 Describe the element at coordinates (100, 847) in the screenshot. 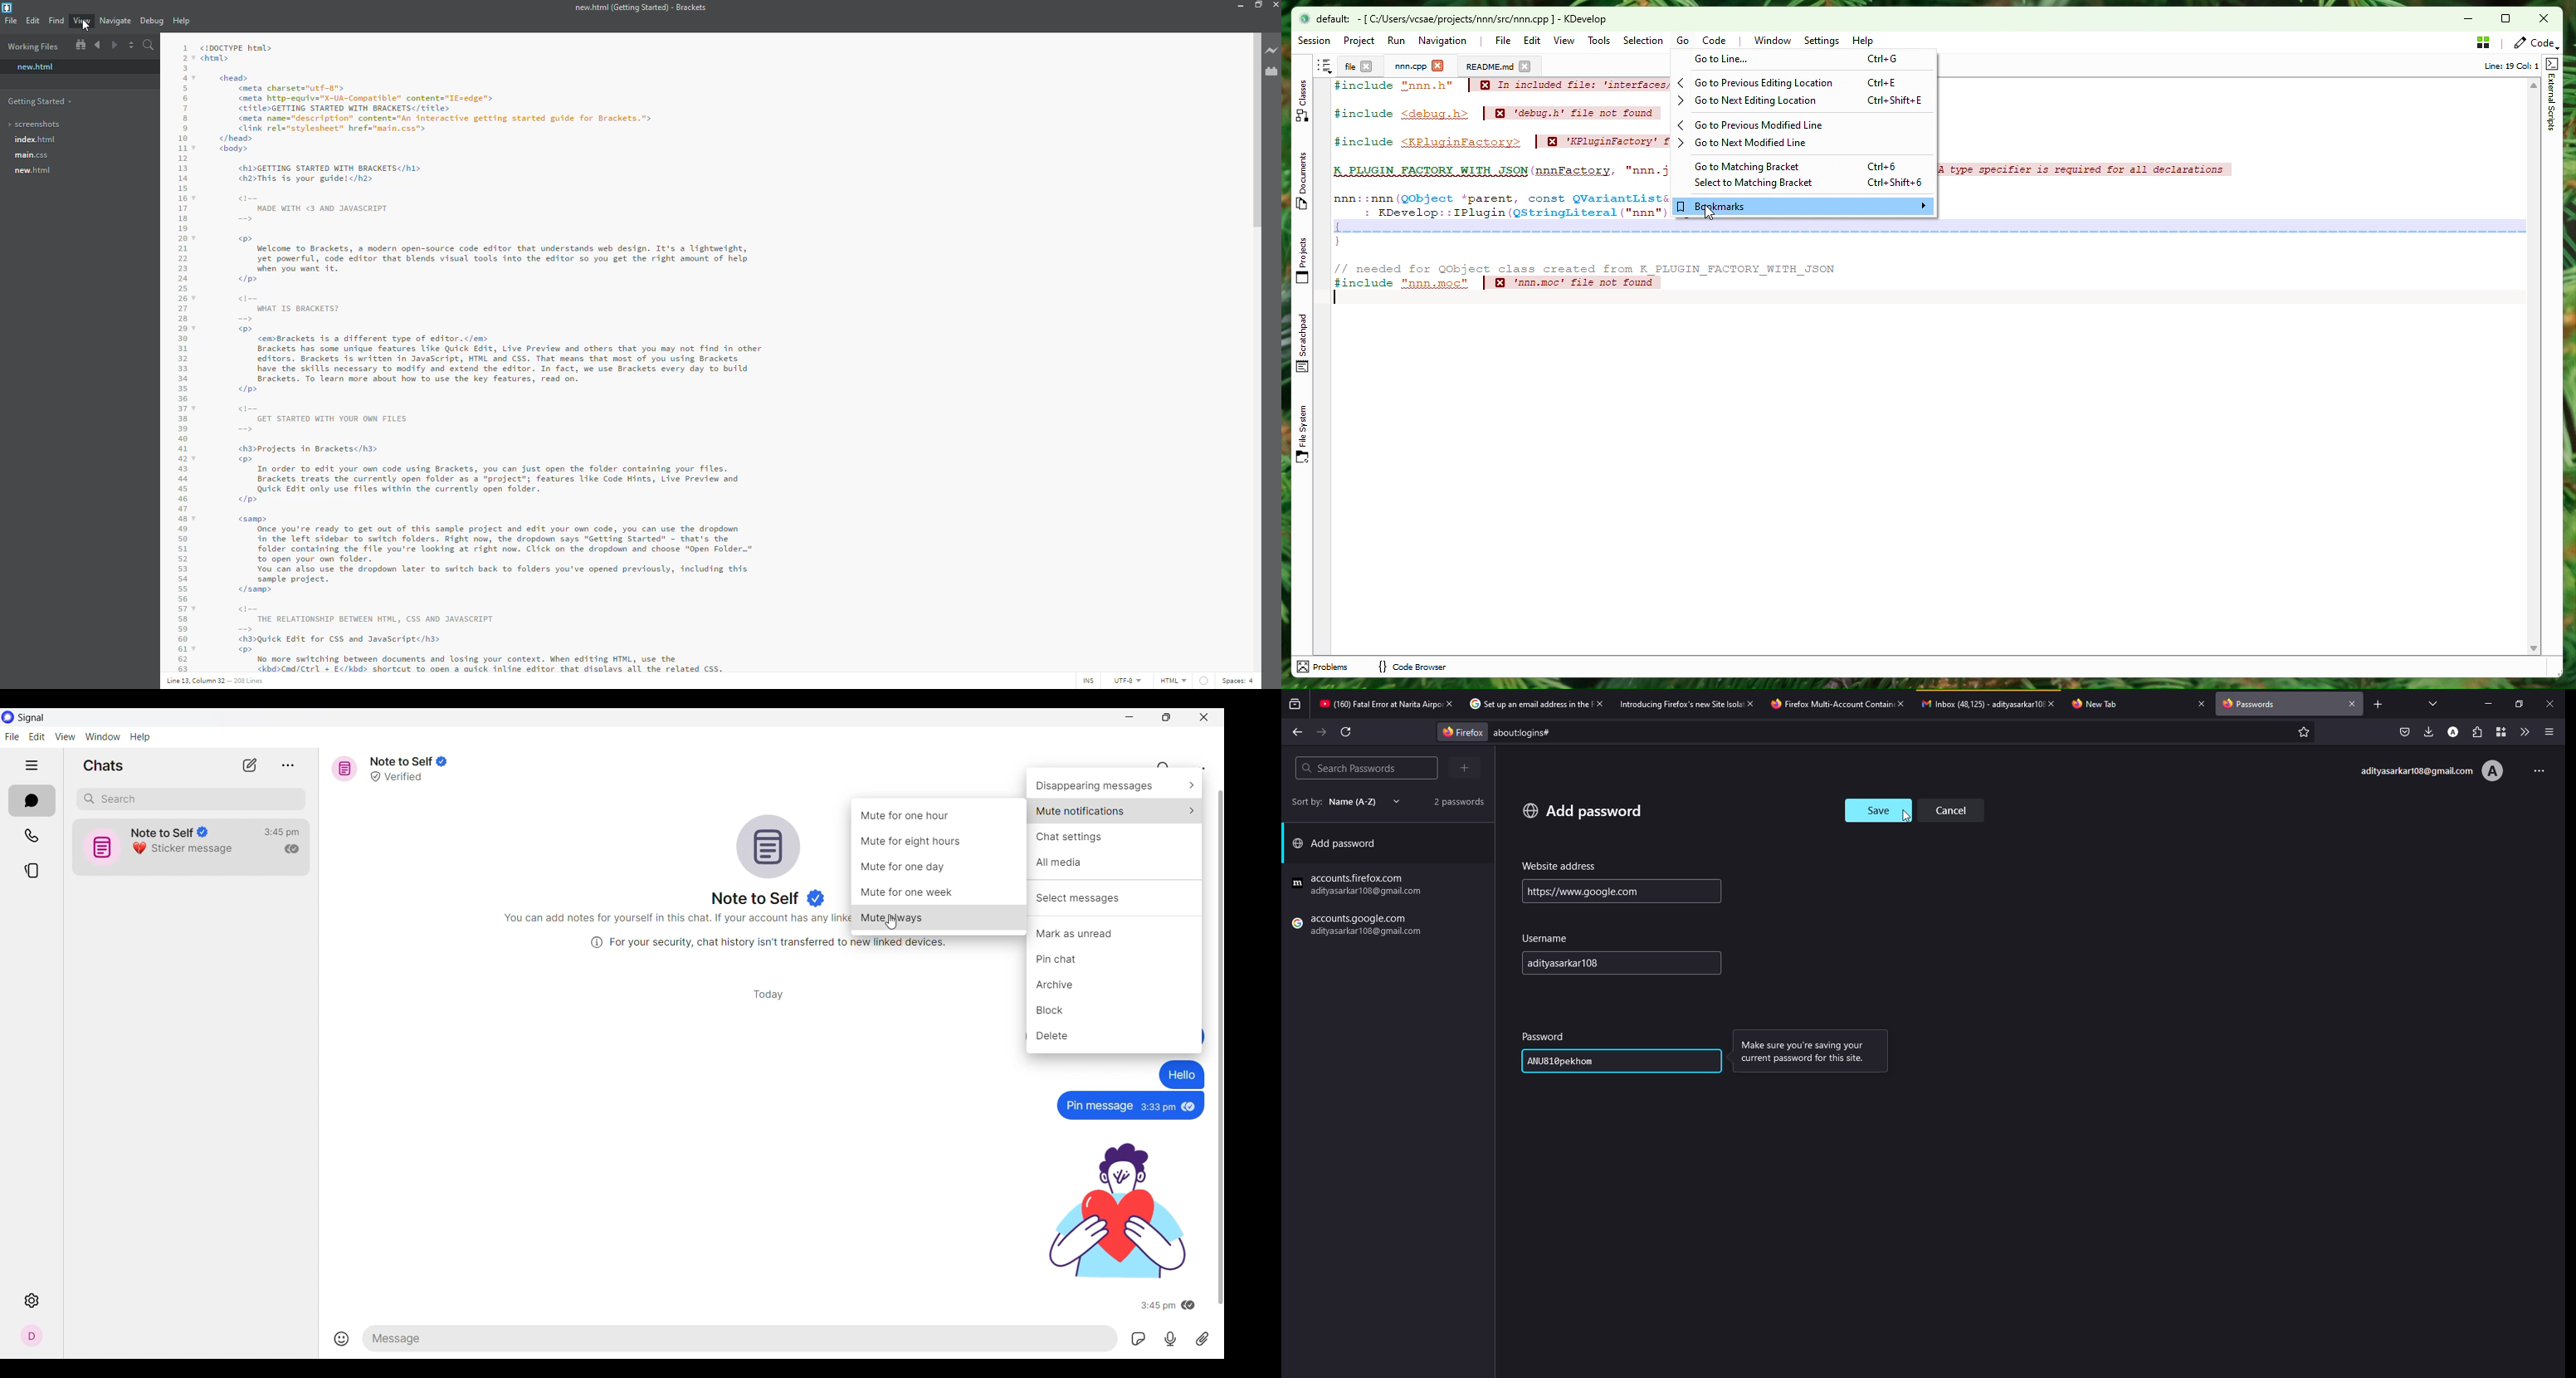

I see `icon` at that location.